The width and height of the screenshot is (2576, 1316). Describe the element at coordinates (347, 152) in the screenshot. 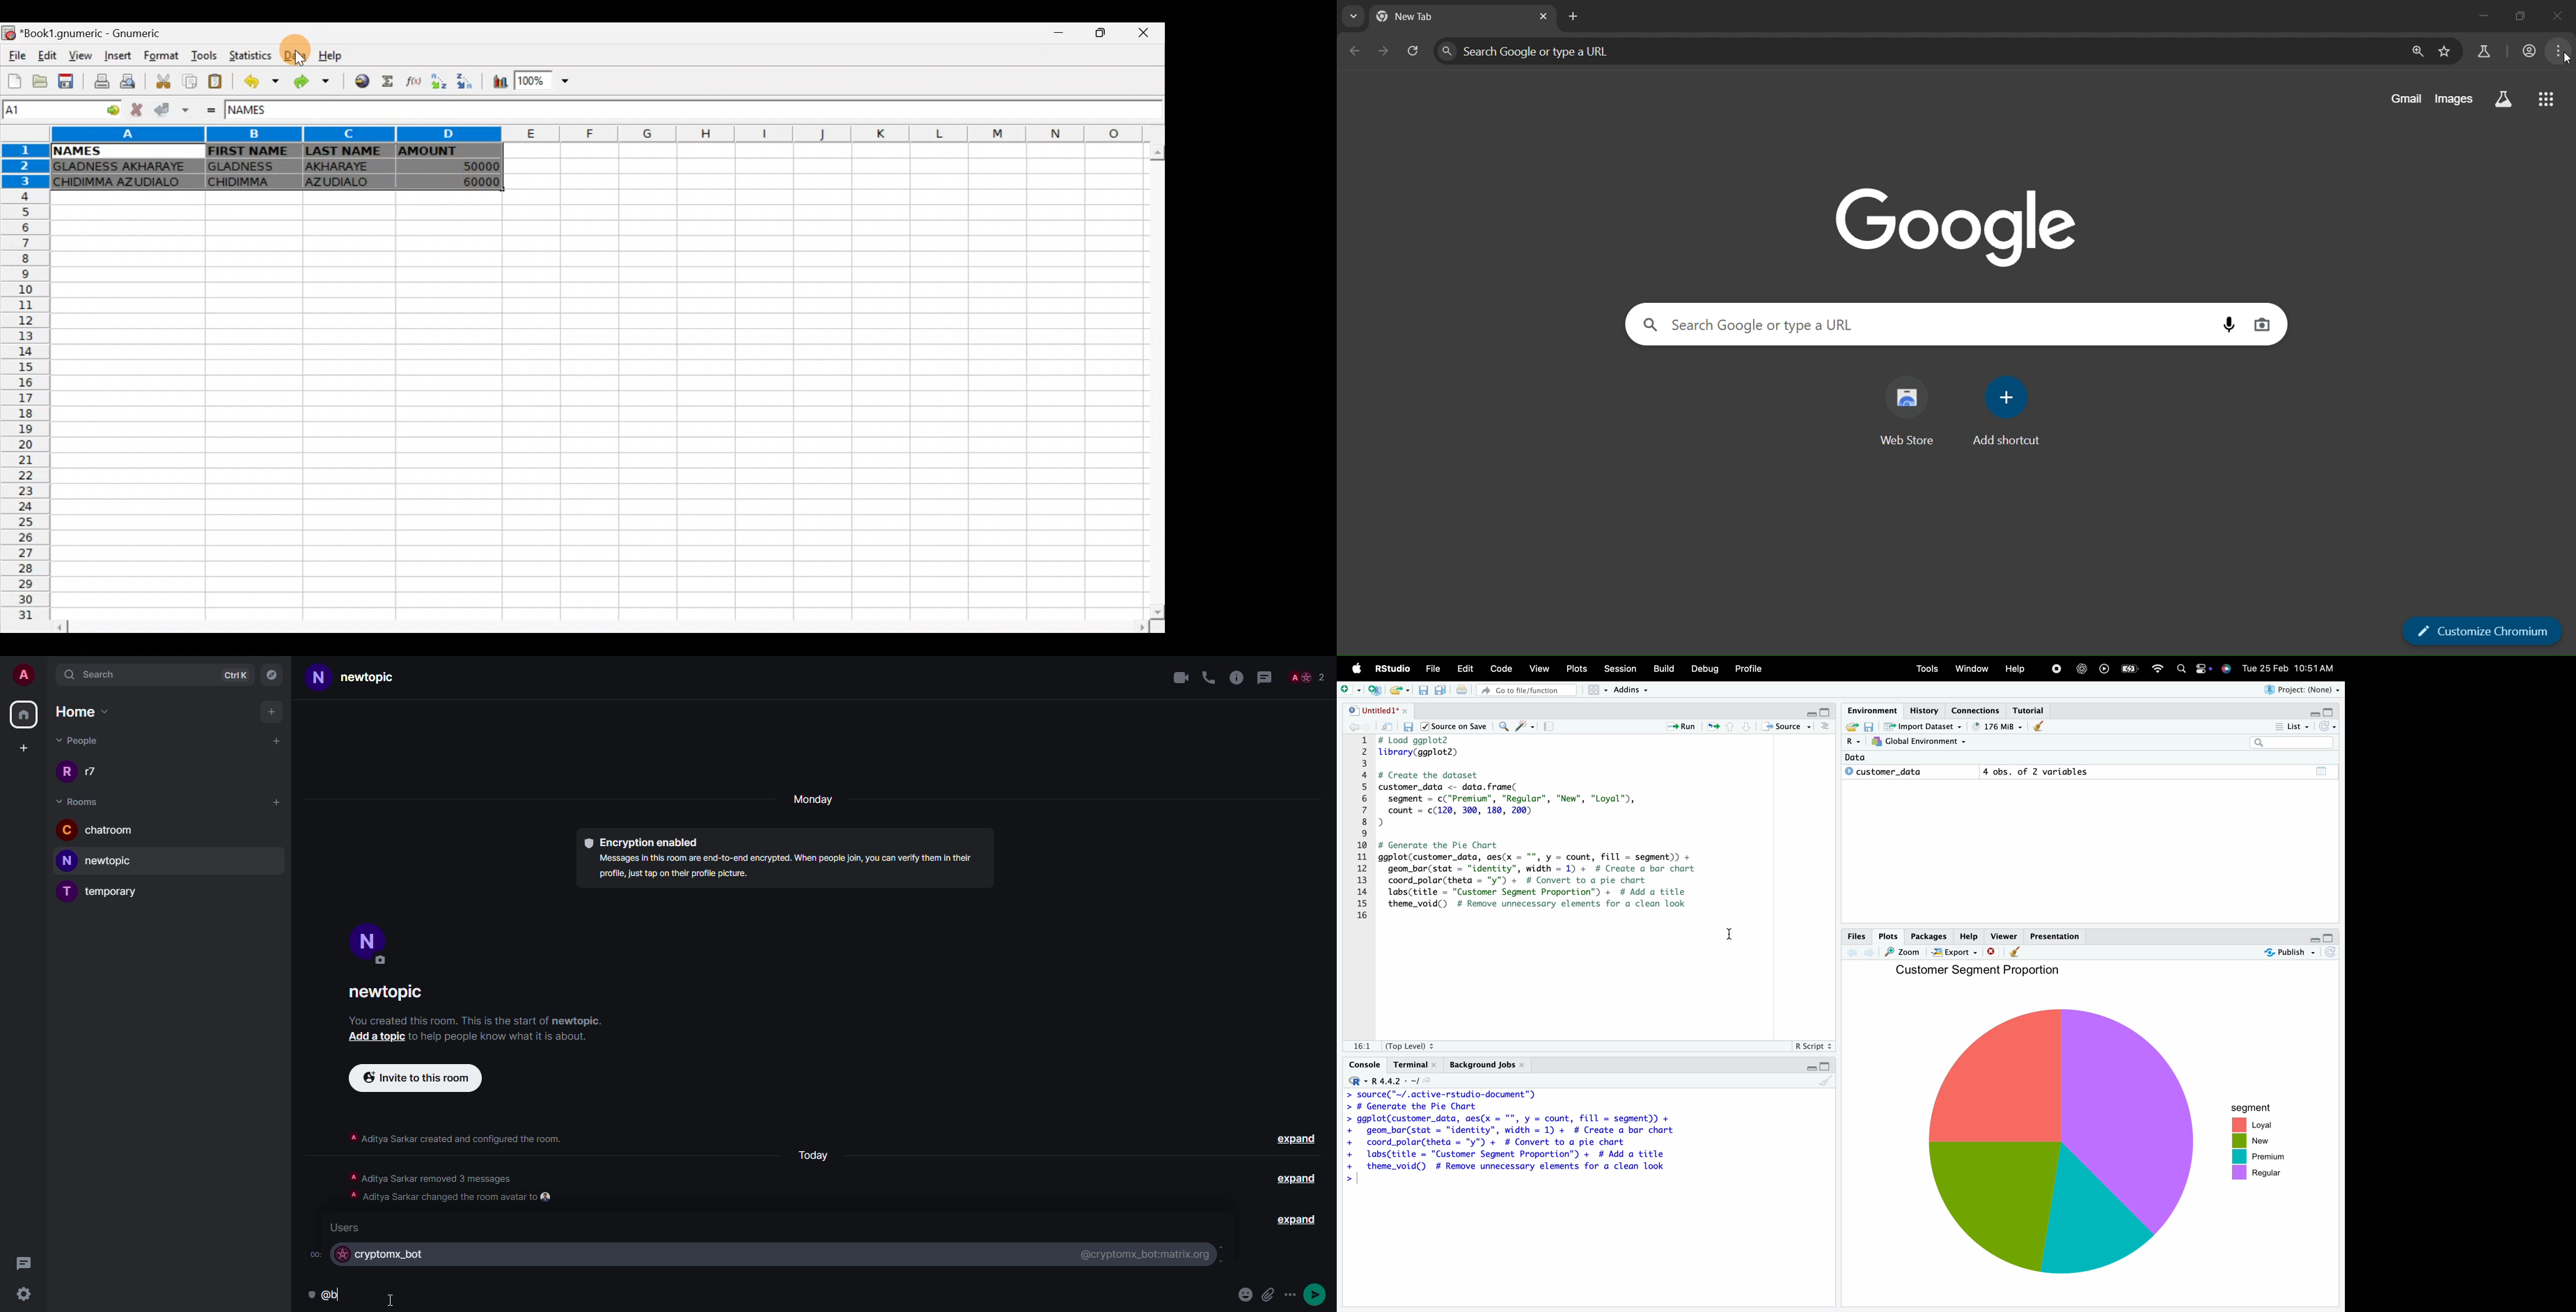

I see `LAST NAME` at that location.